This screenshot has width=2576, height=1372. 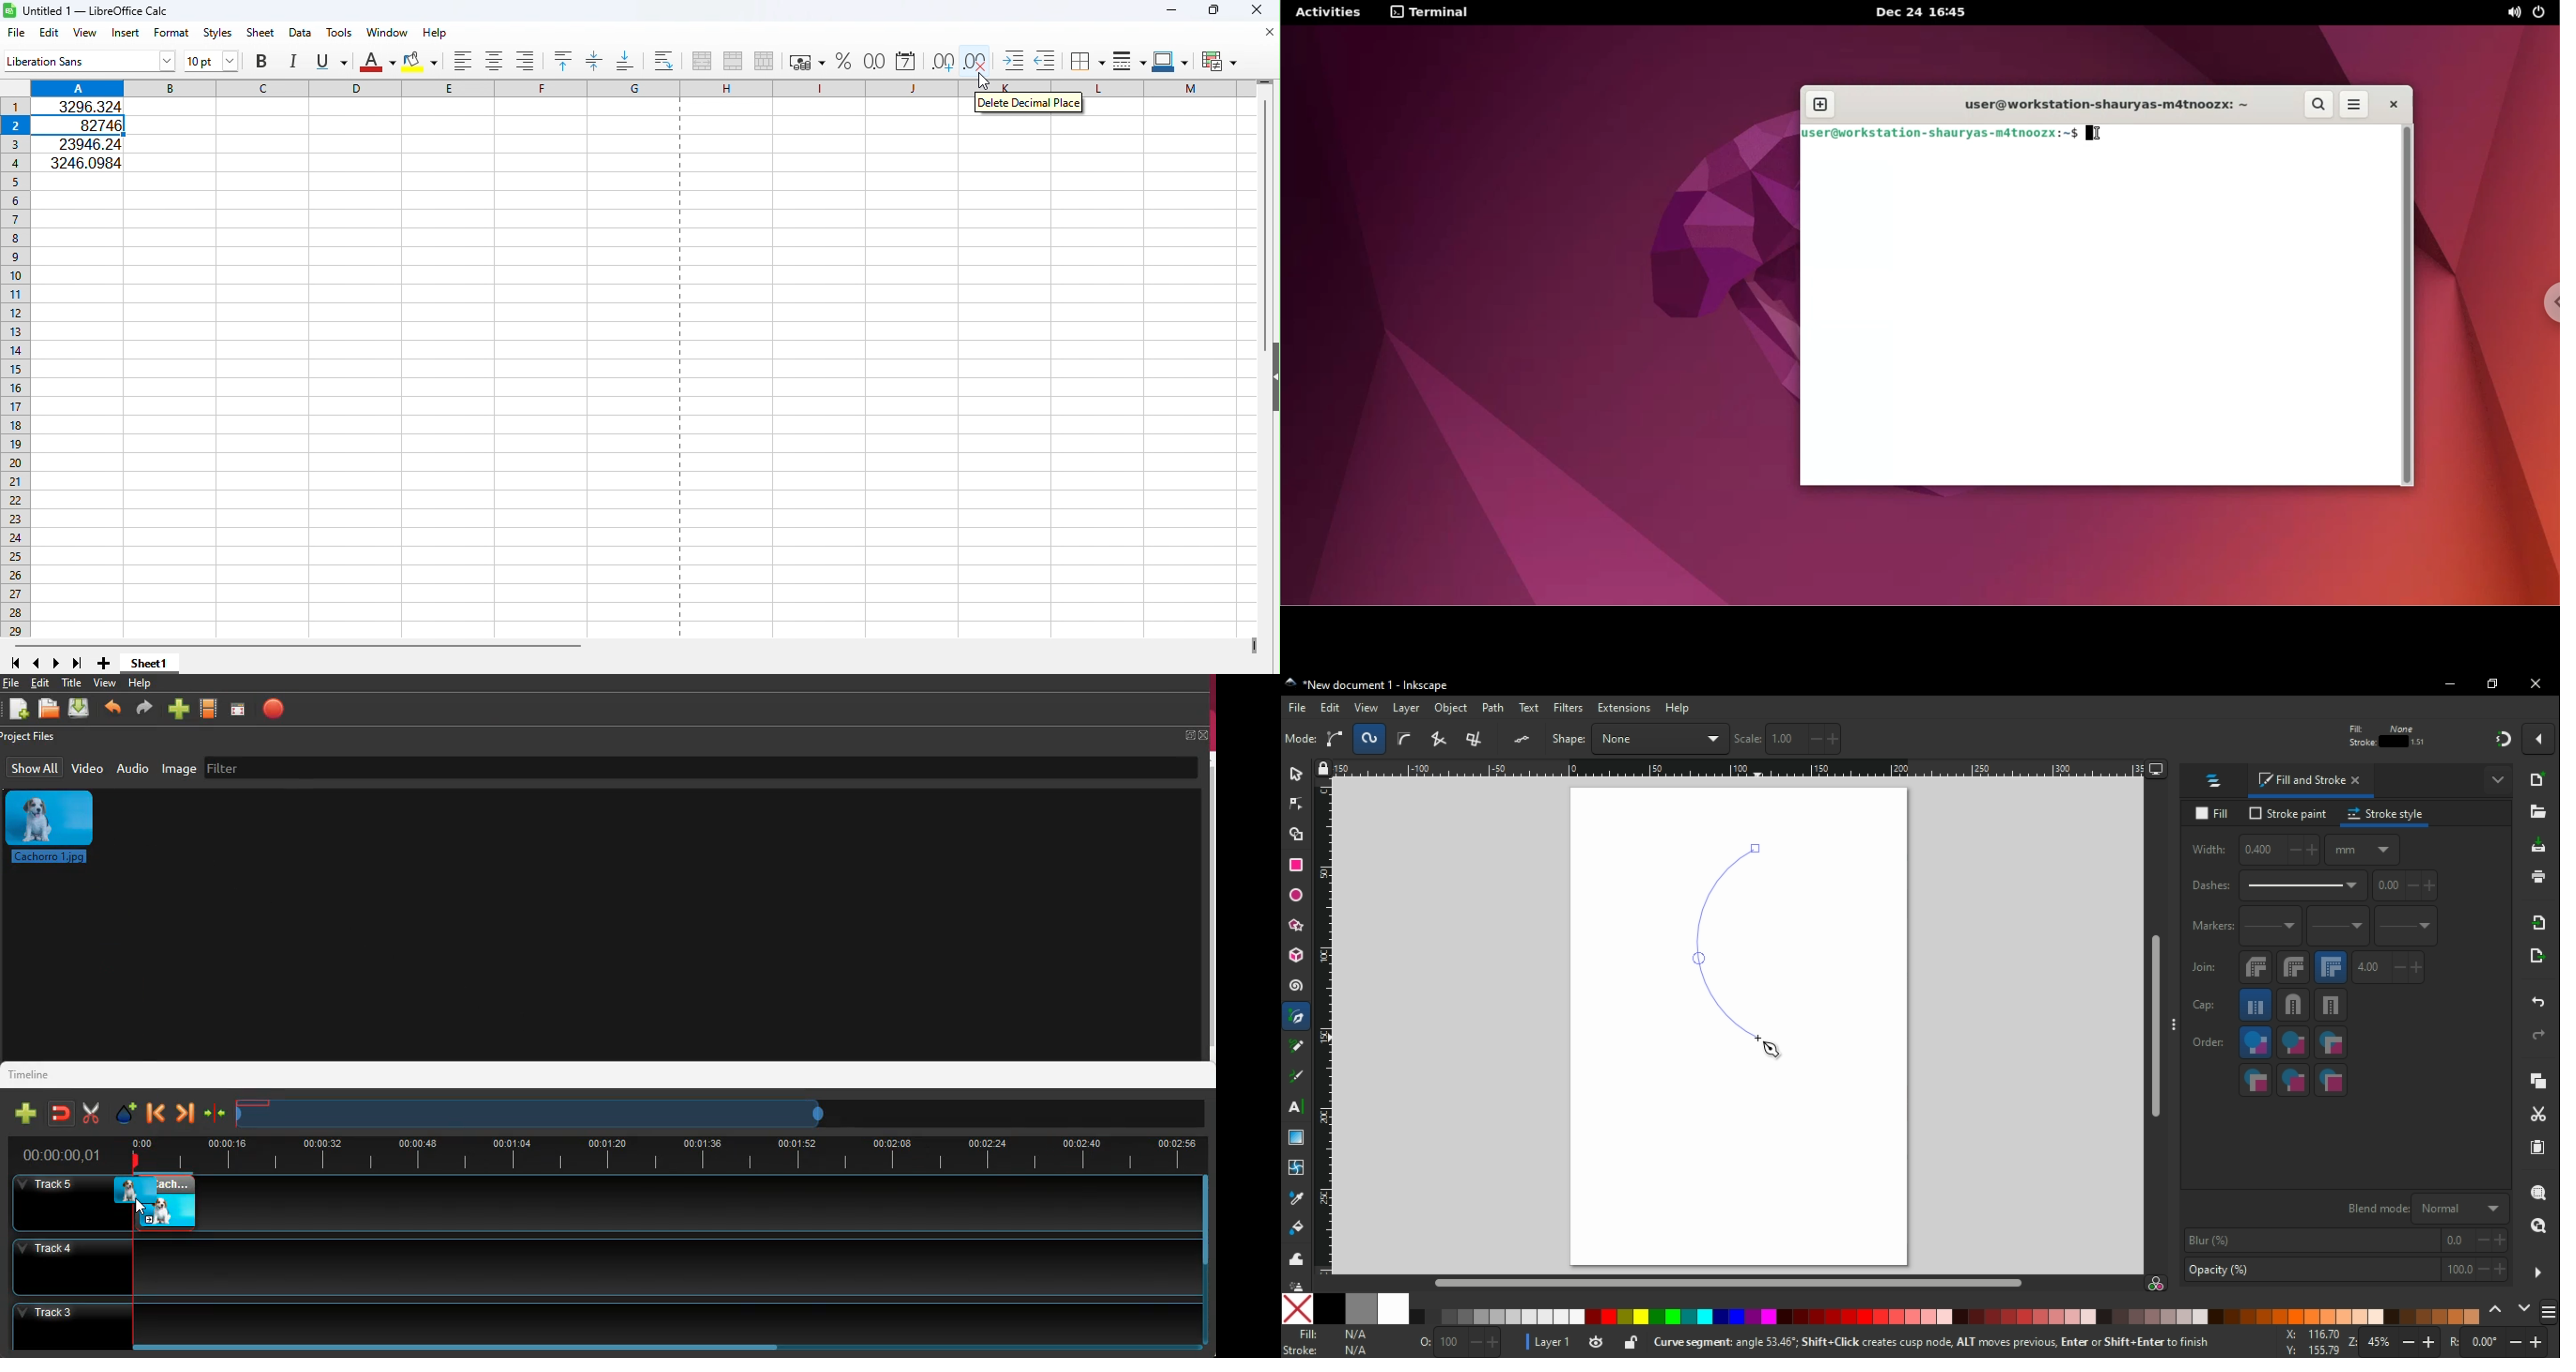 What do you see at coordinates (1296, 1262) in the screenshot?
I see `tweak tool` at bounding box center [1296, 1262].